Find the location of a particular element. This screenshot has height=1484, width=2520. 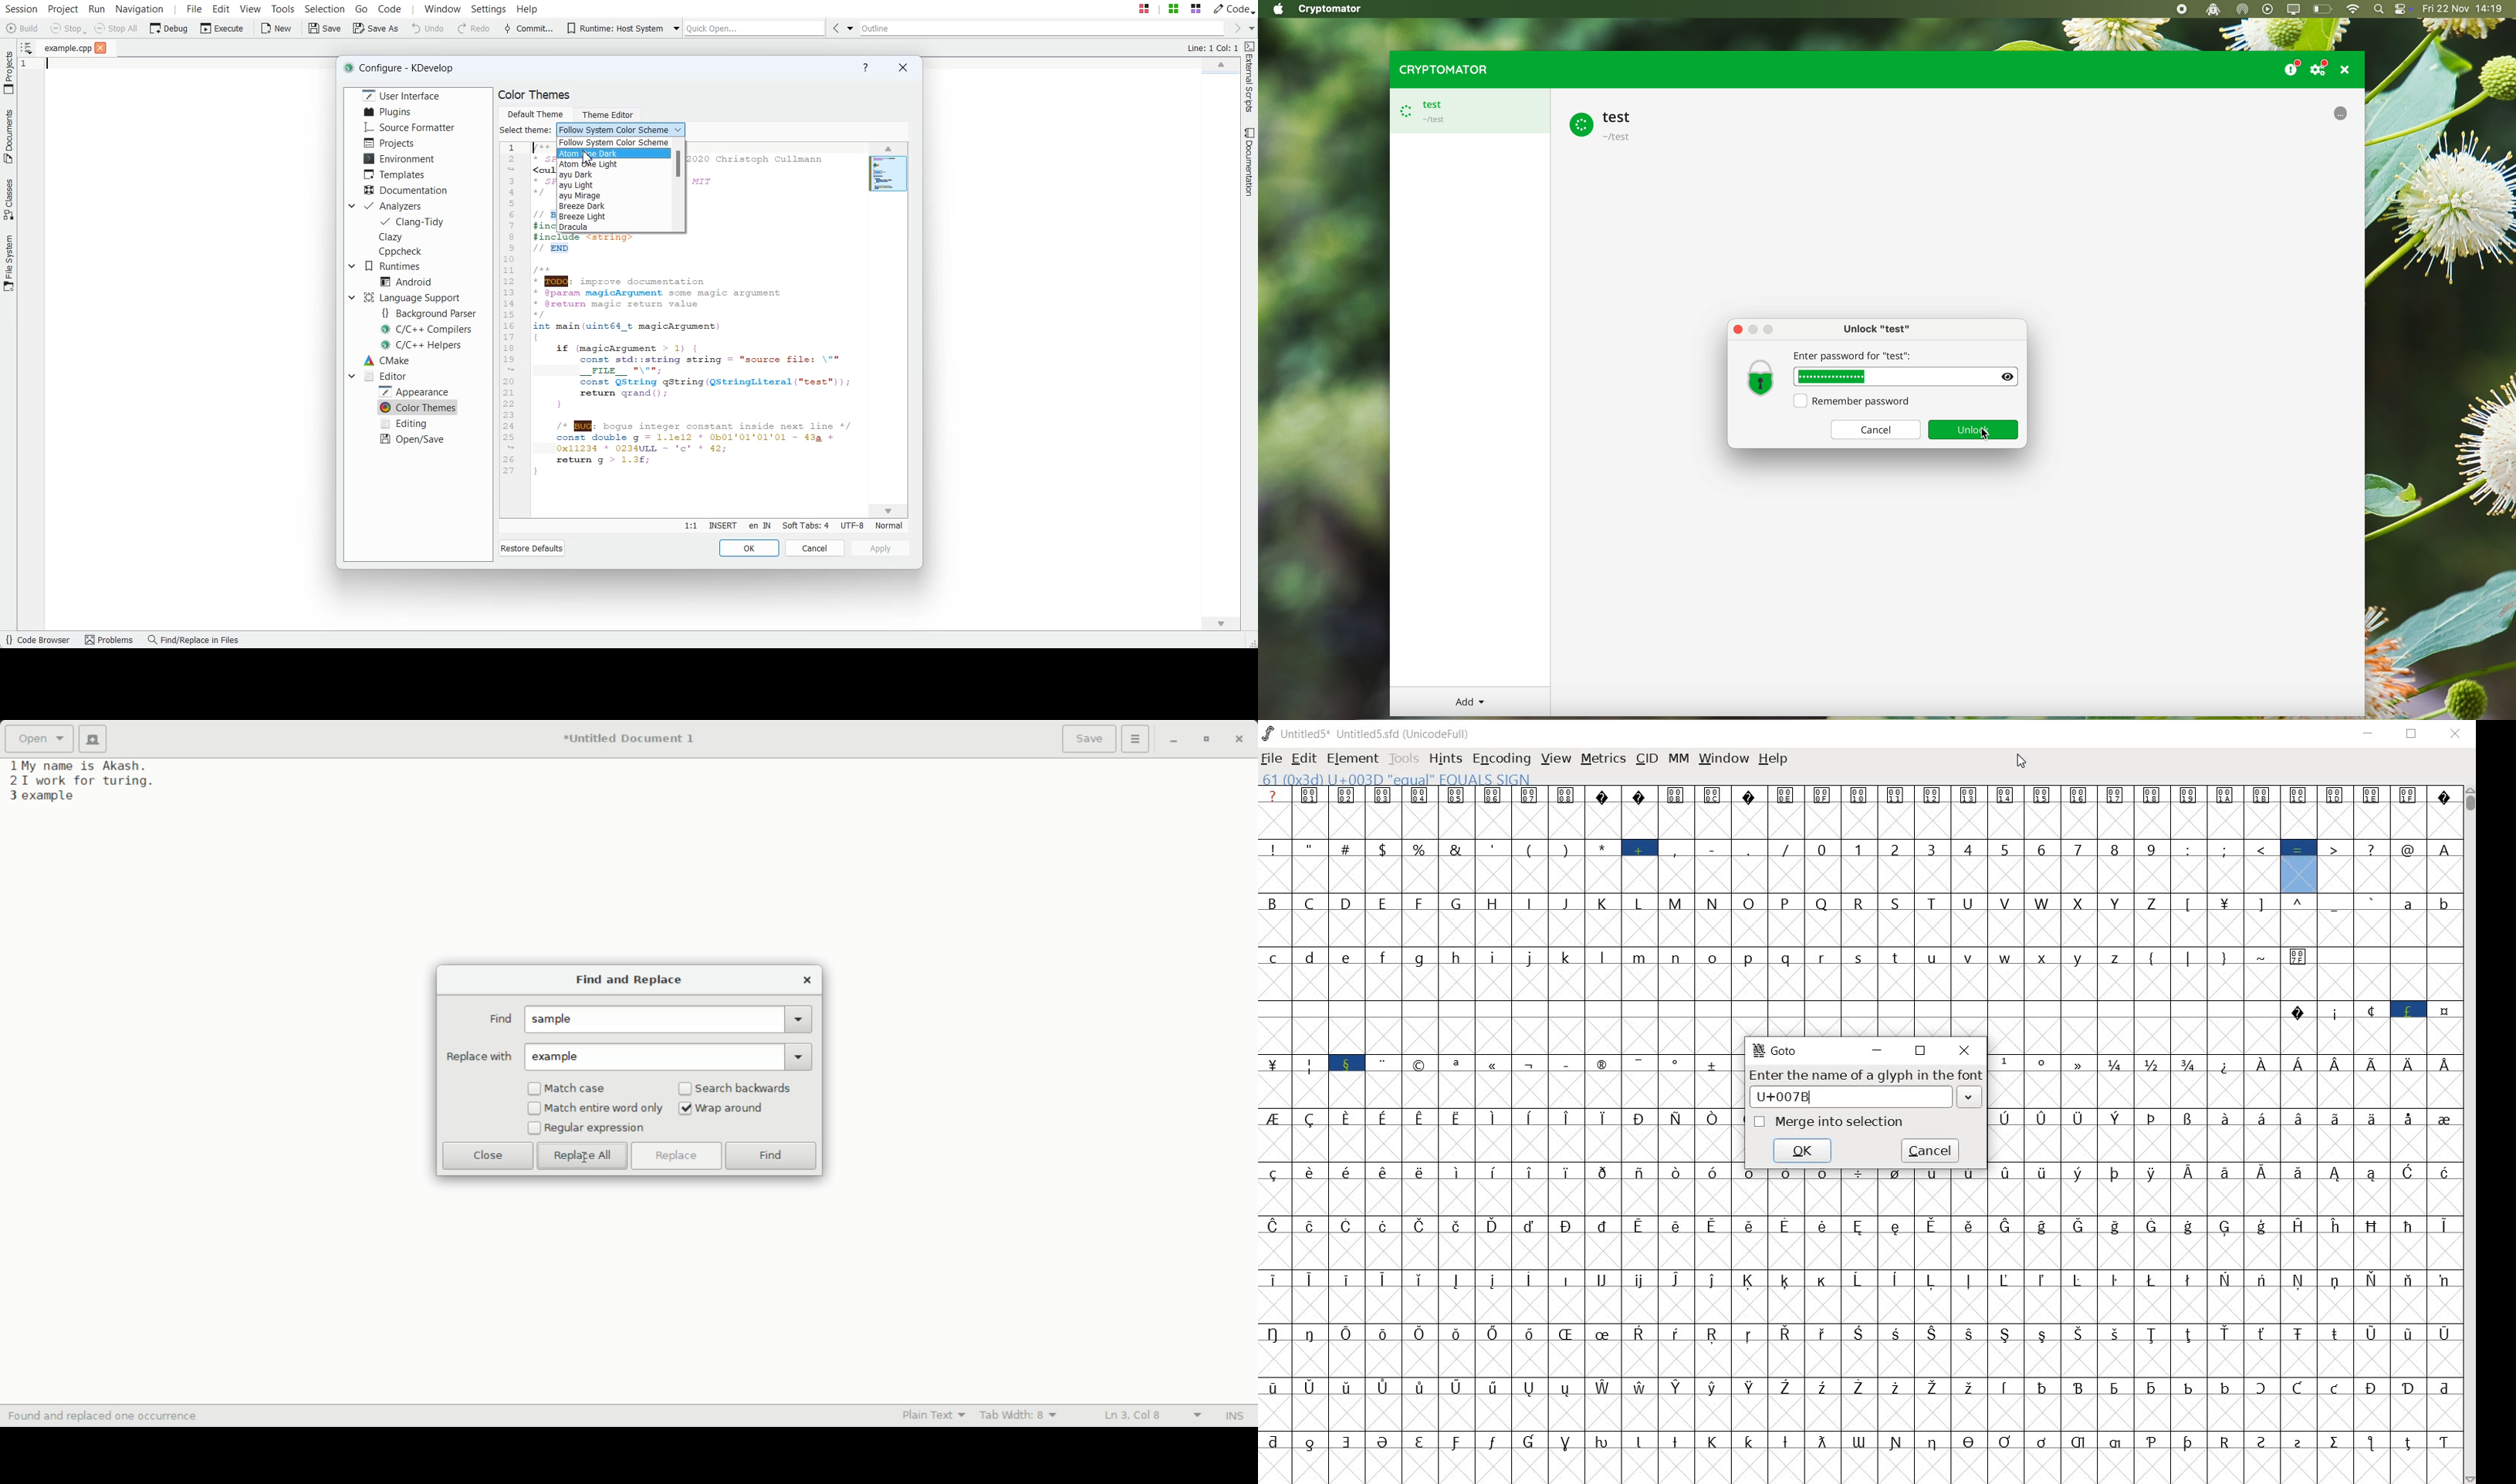

glyph characters is located at coordinates (2095, 911).